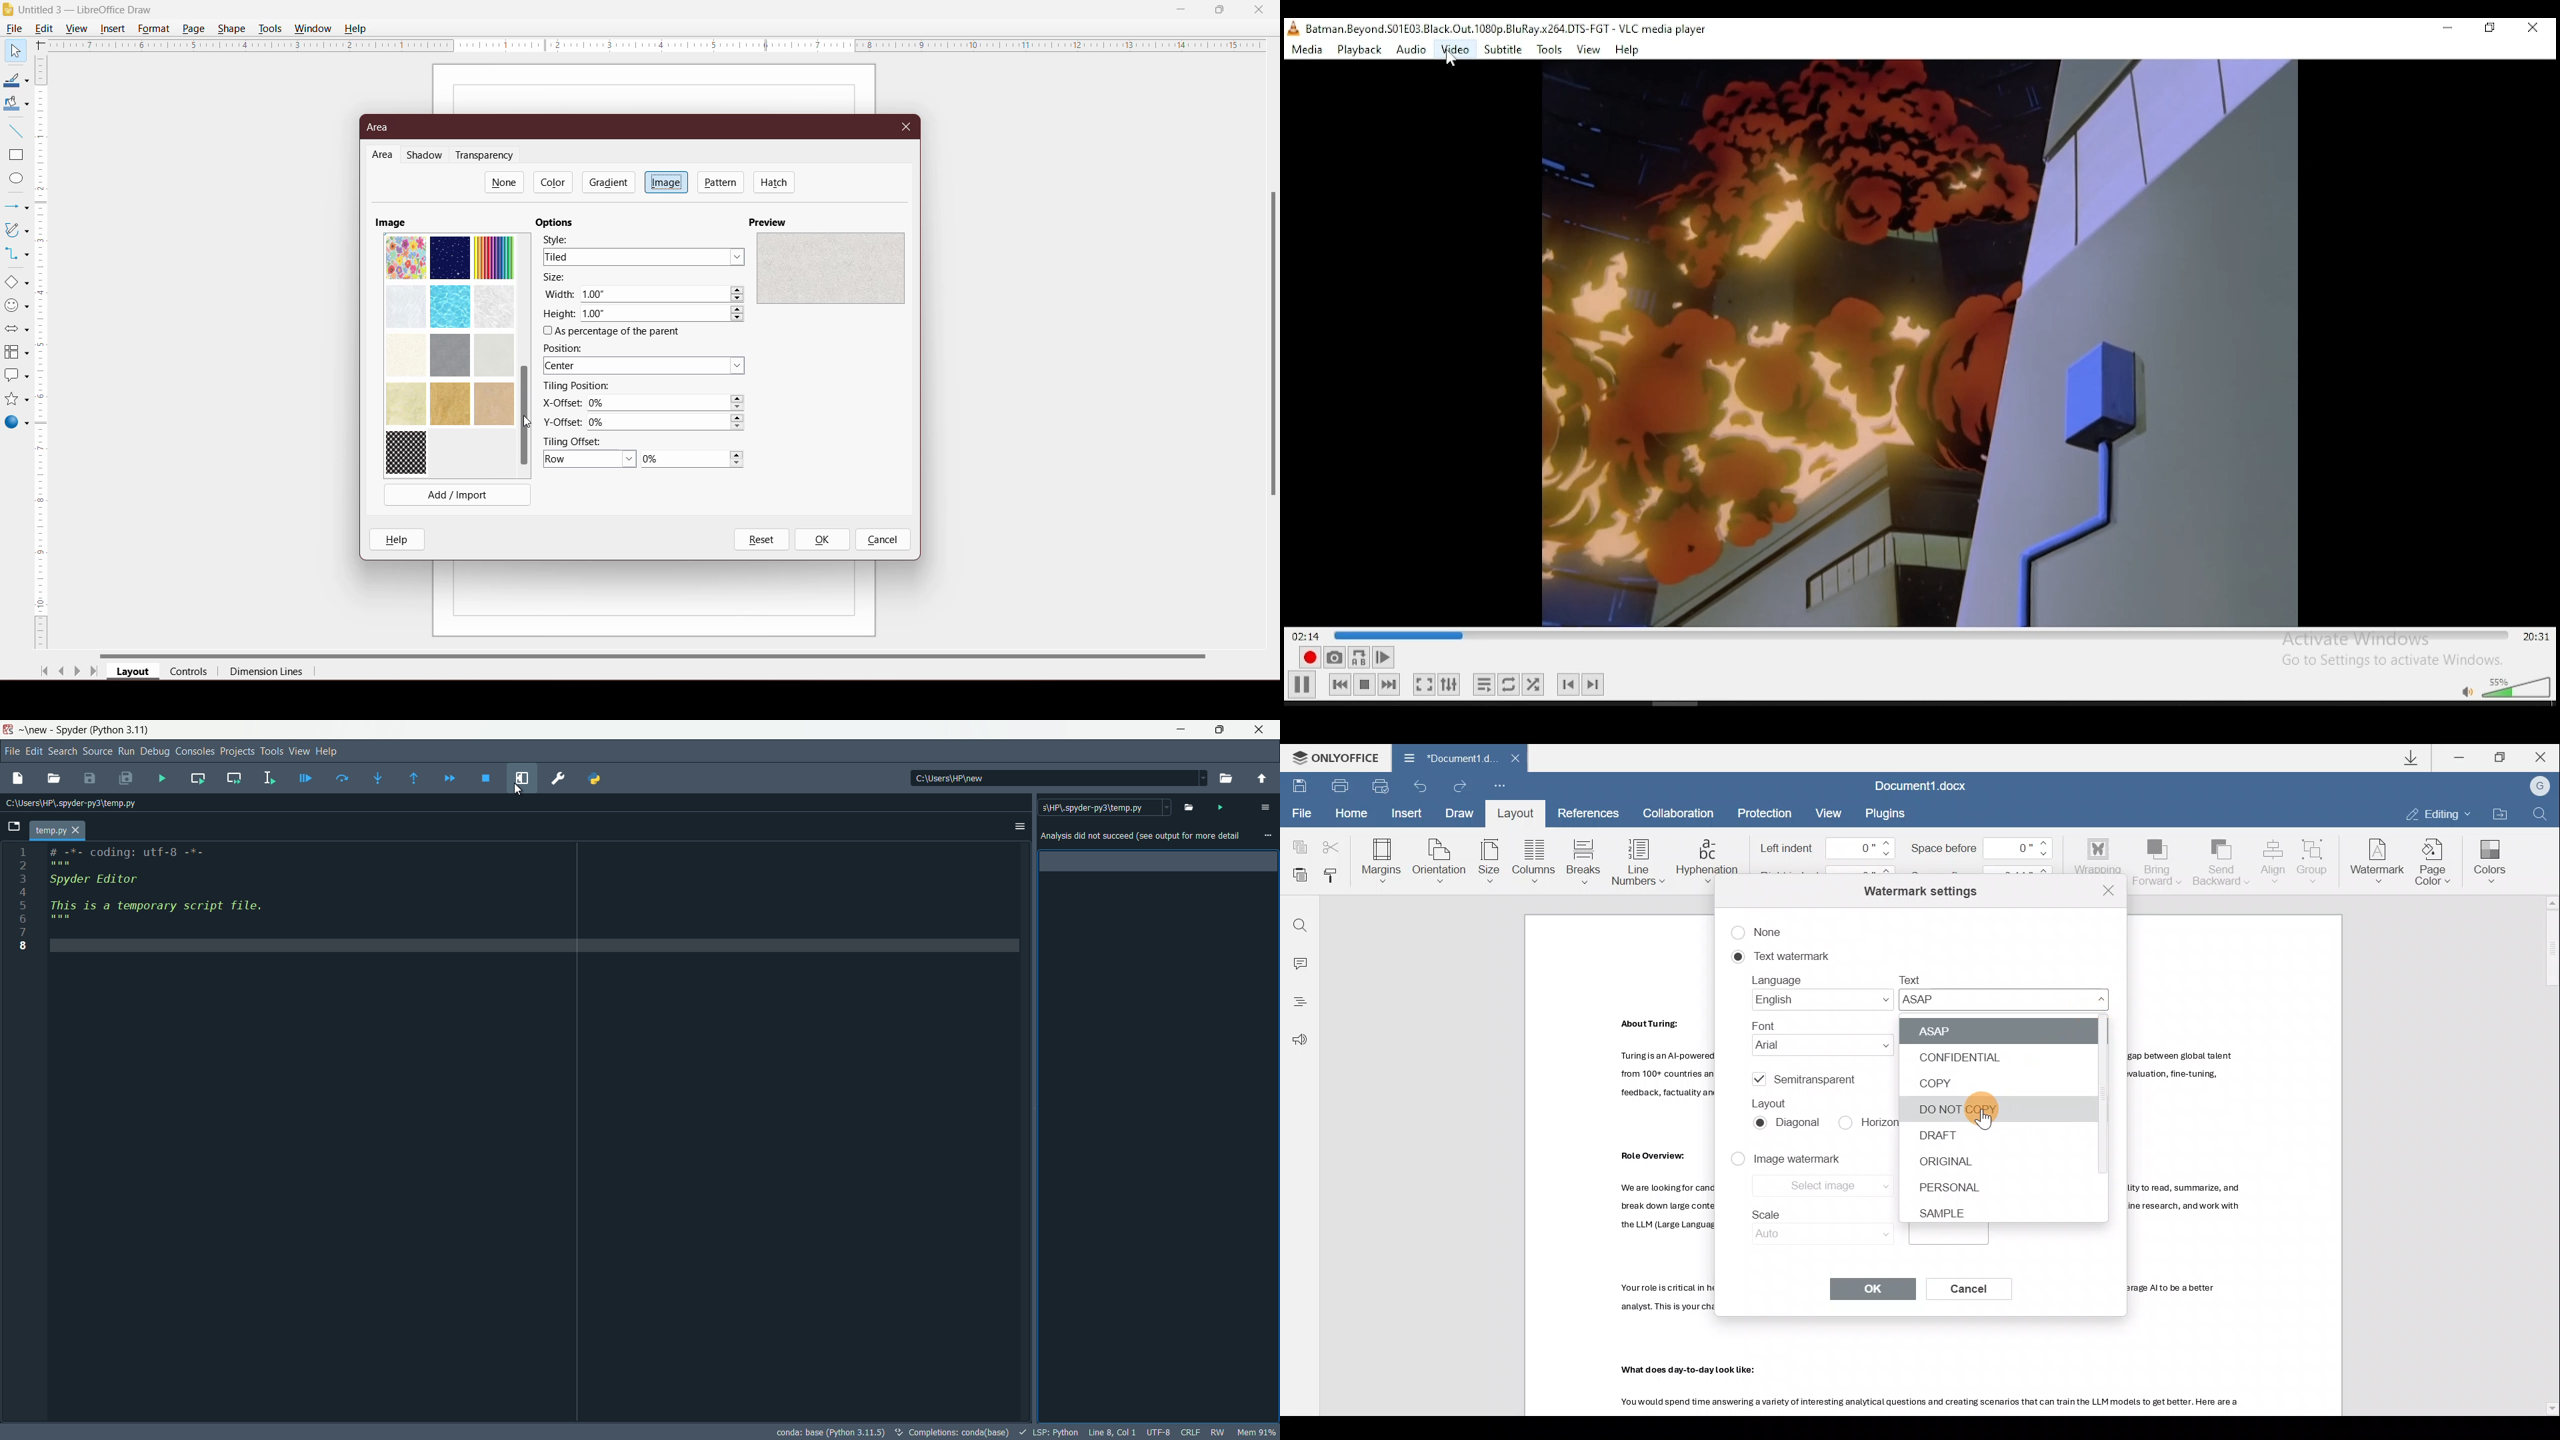 Image resolution: width=2576 pixels, height=1456 pixels. I want to click on Set Tiling Offest, so click(590, 460).